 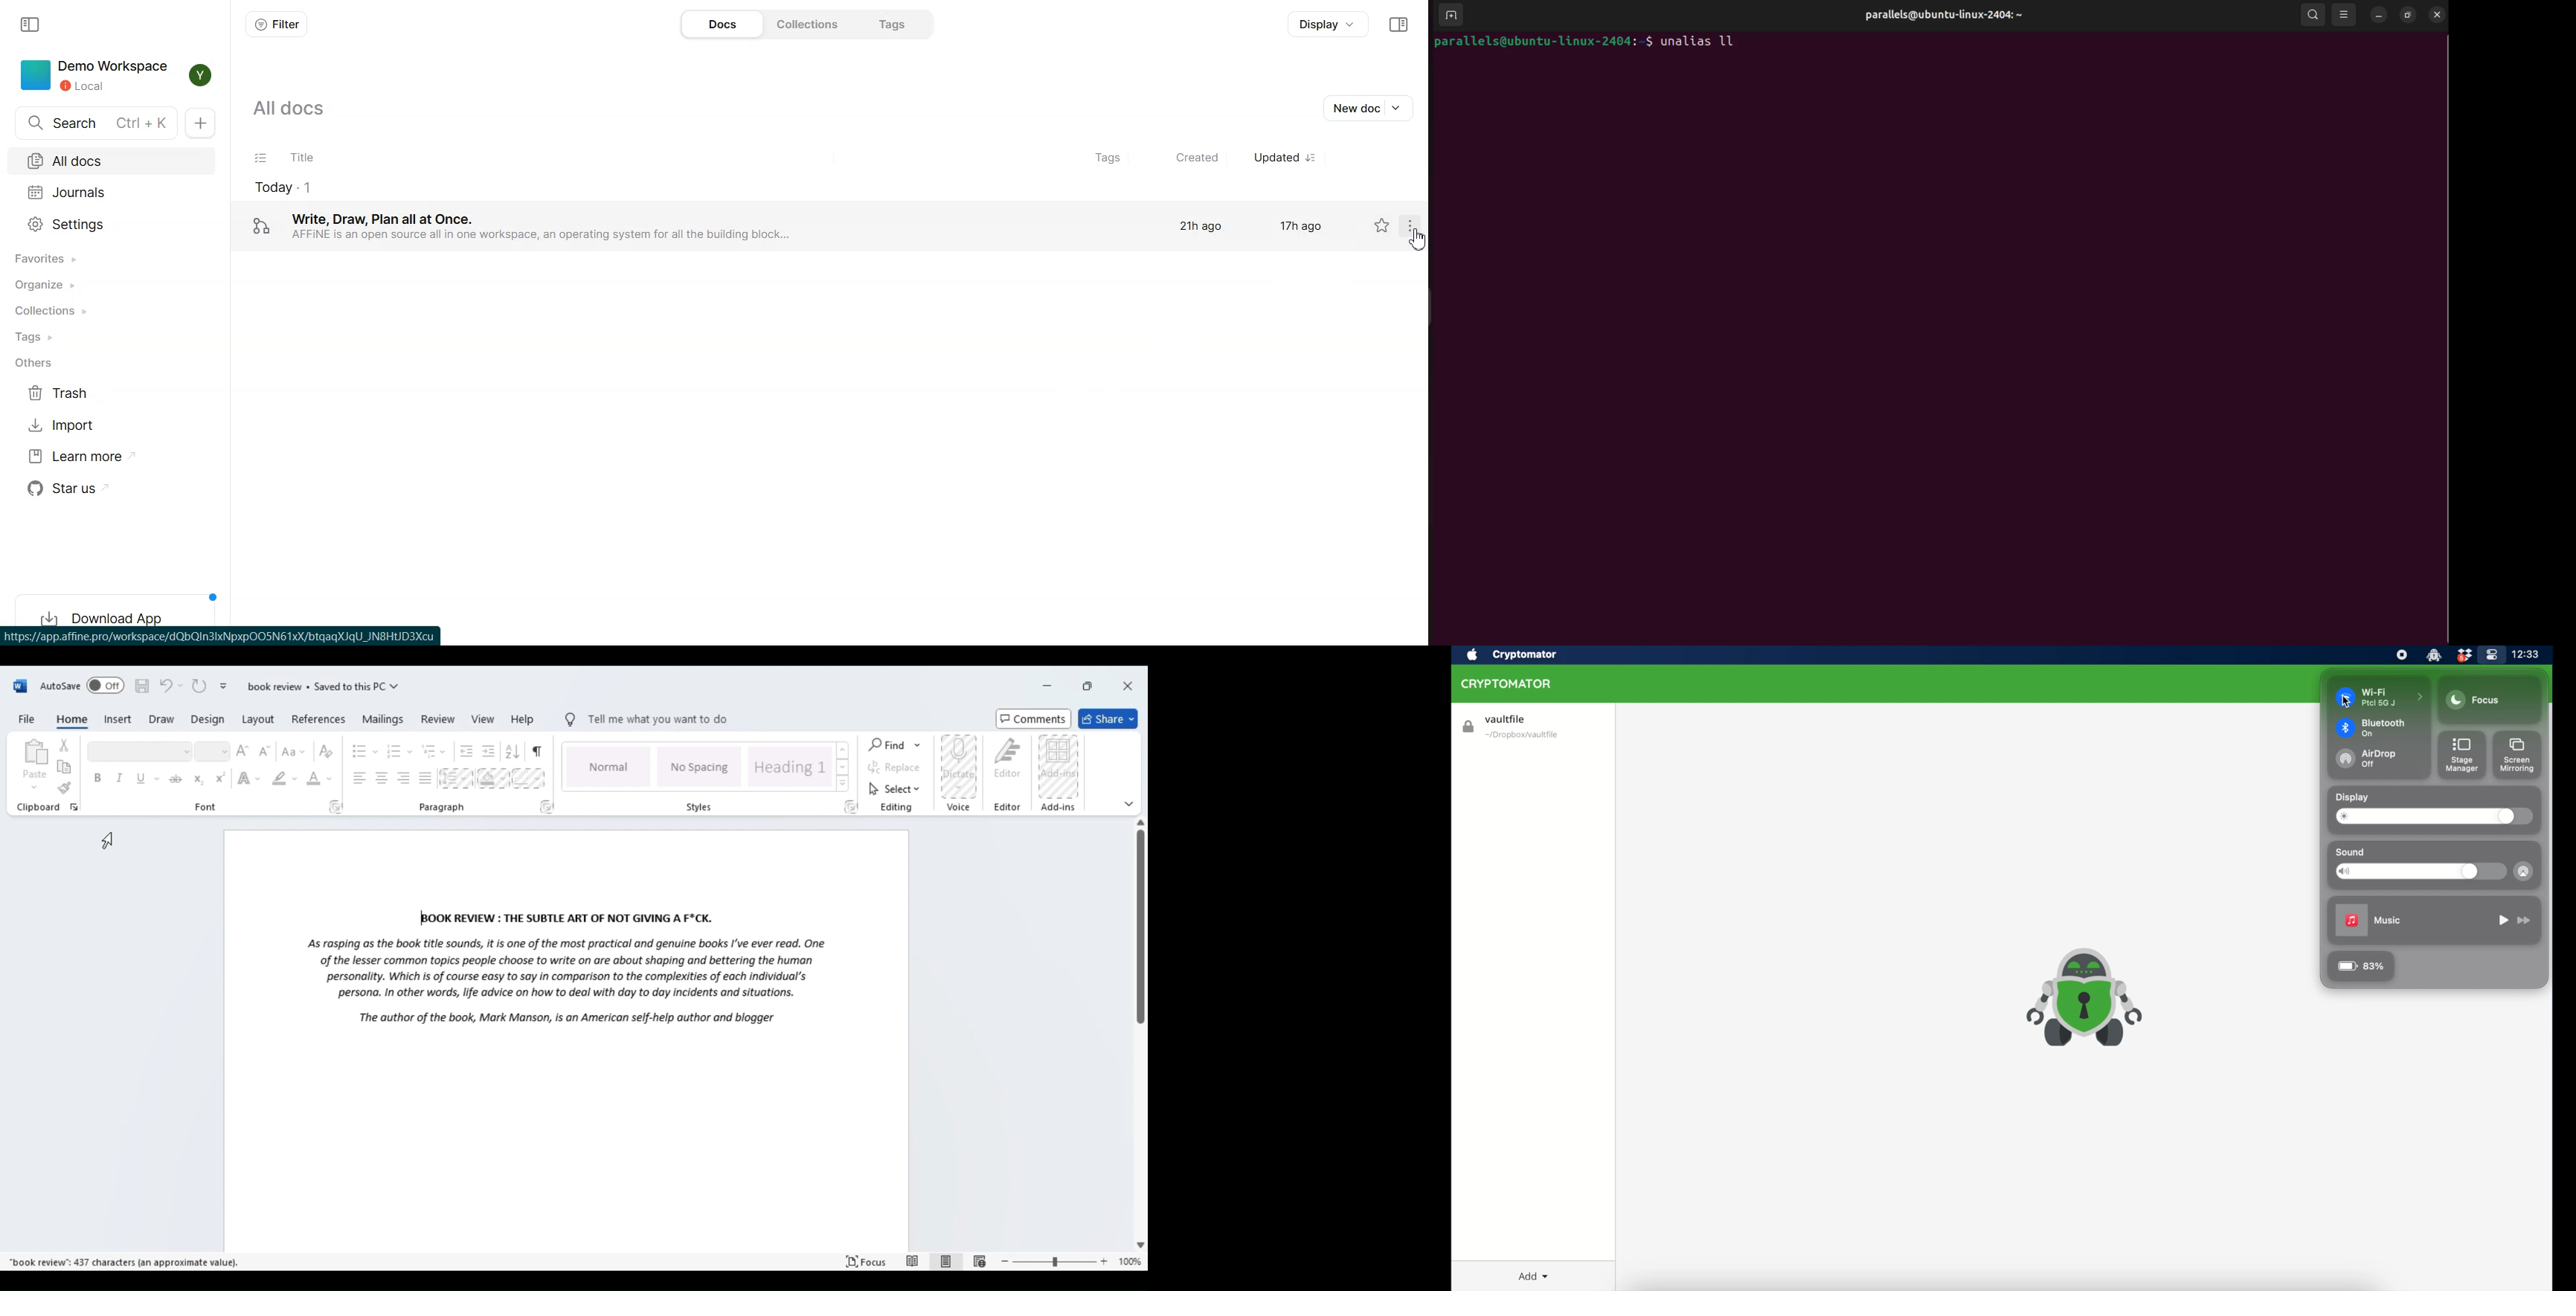 I want to click on Design, so click(x=206, y=720).